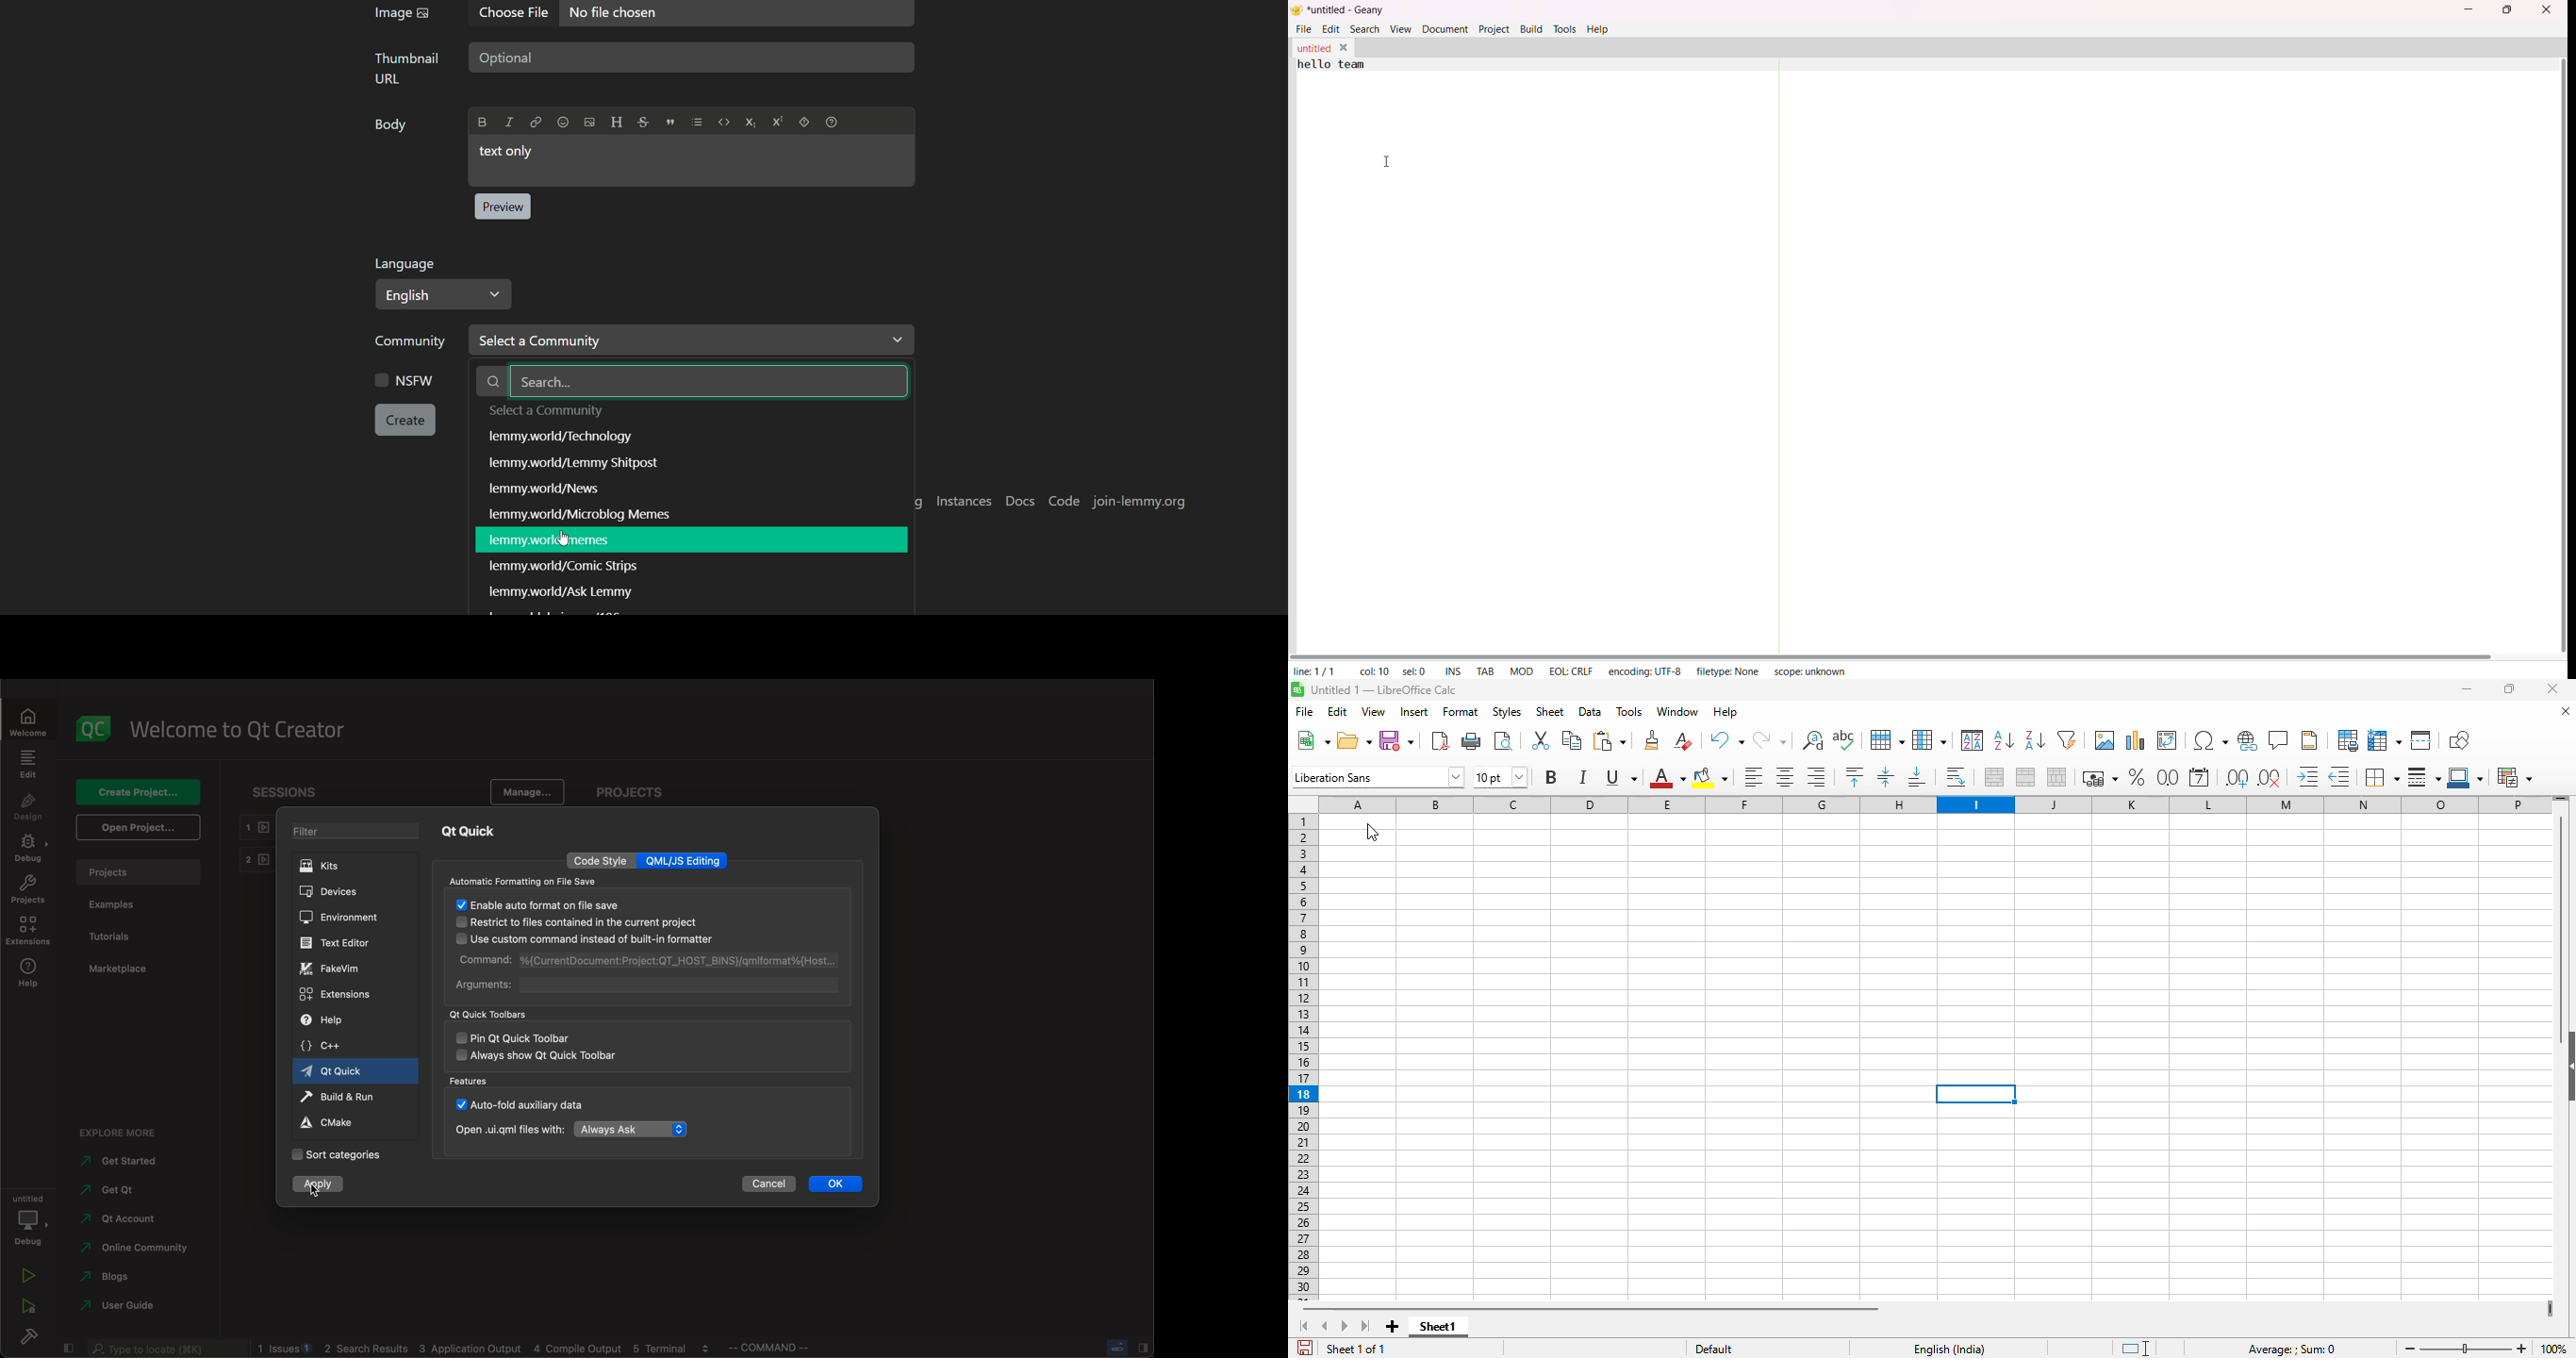  I want to click on styles, so click(1507, 711).